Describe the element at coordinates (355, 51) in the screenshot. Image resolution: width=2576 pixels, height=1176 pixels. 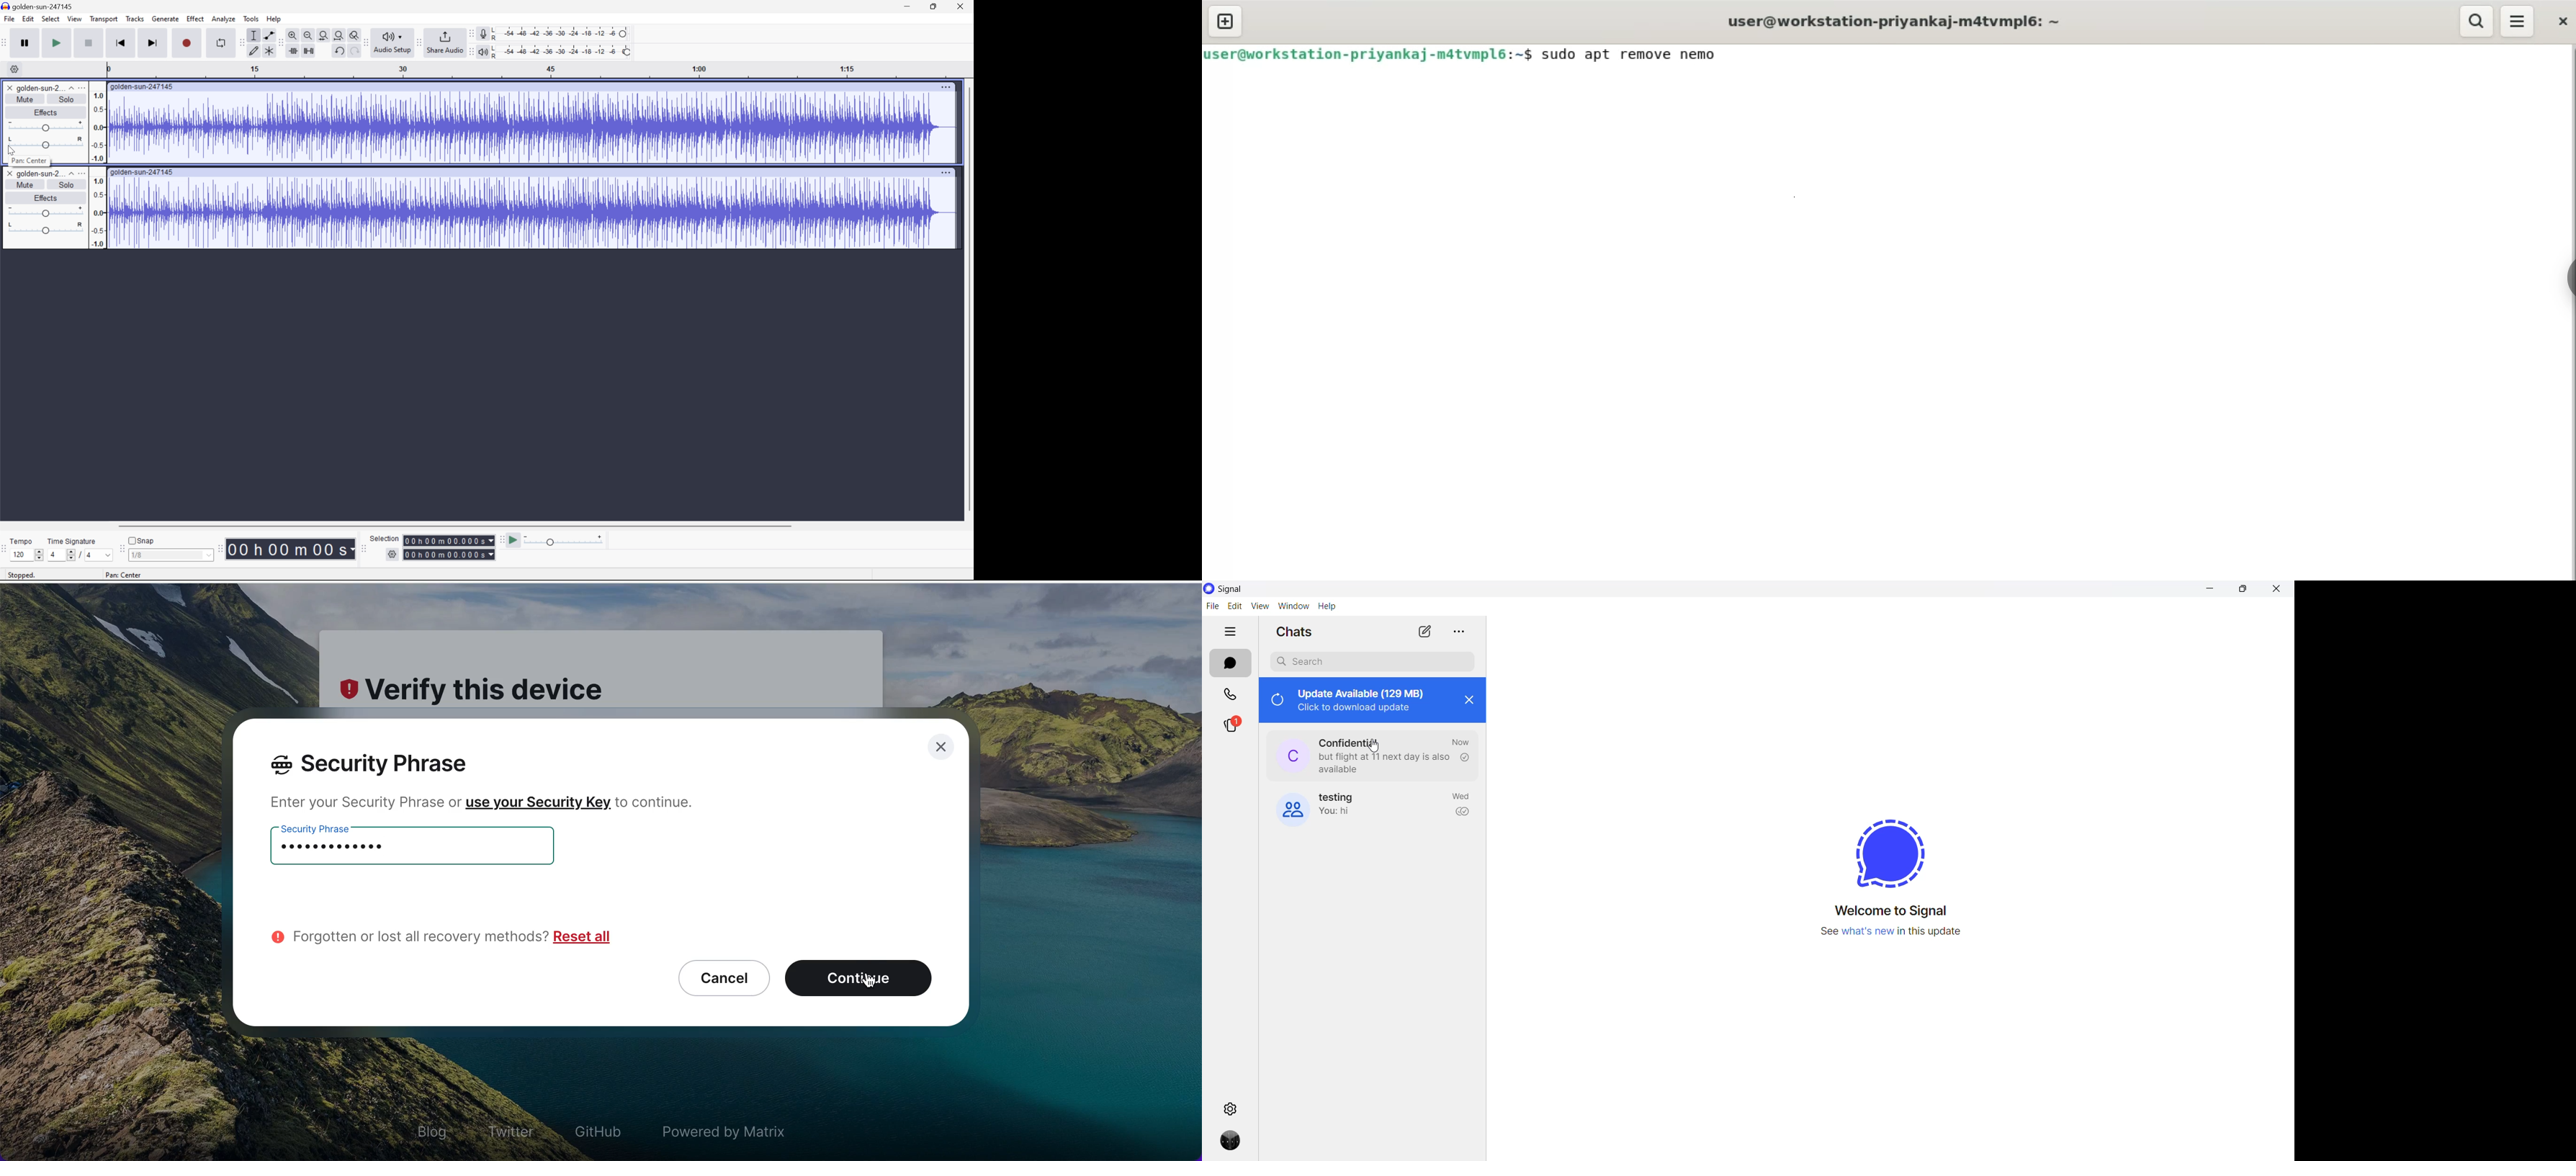
I see `Redo` at that location.